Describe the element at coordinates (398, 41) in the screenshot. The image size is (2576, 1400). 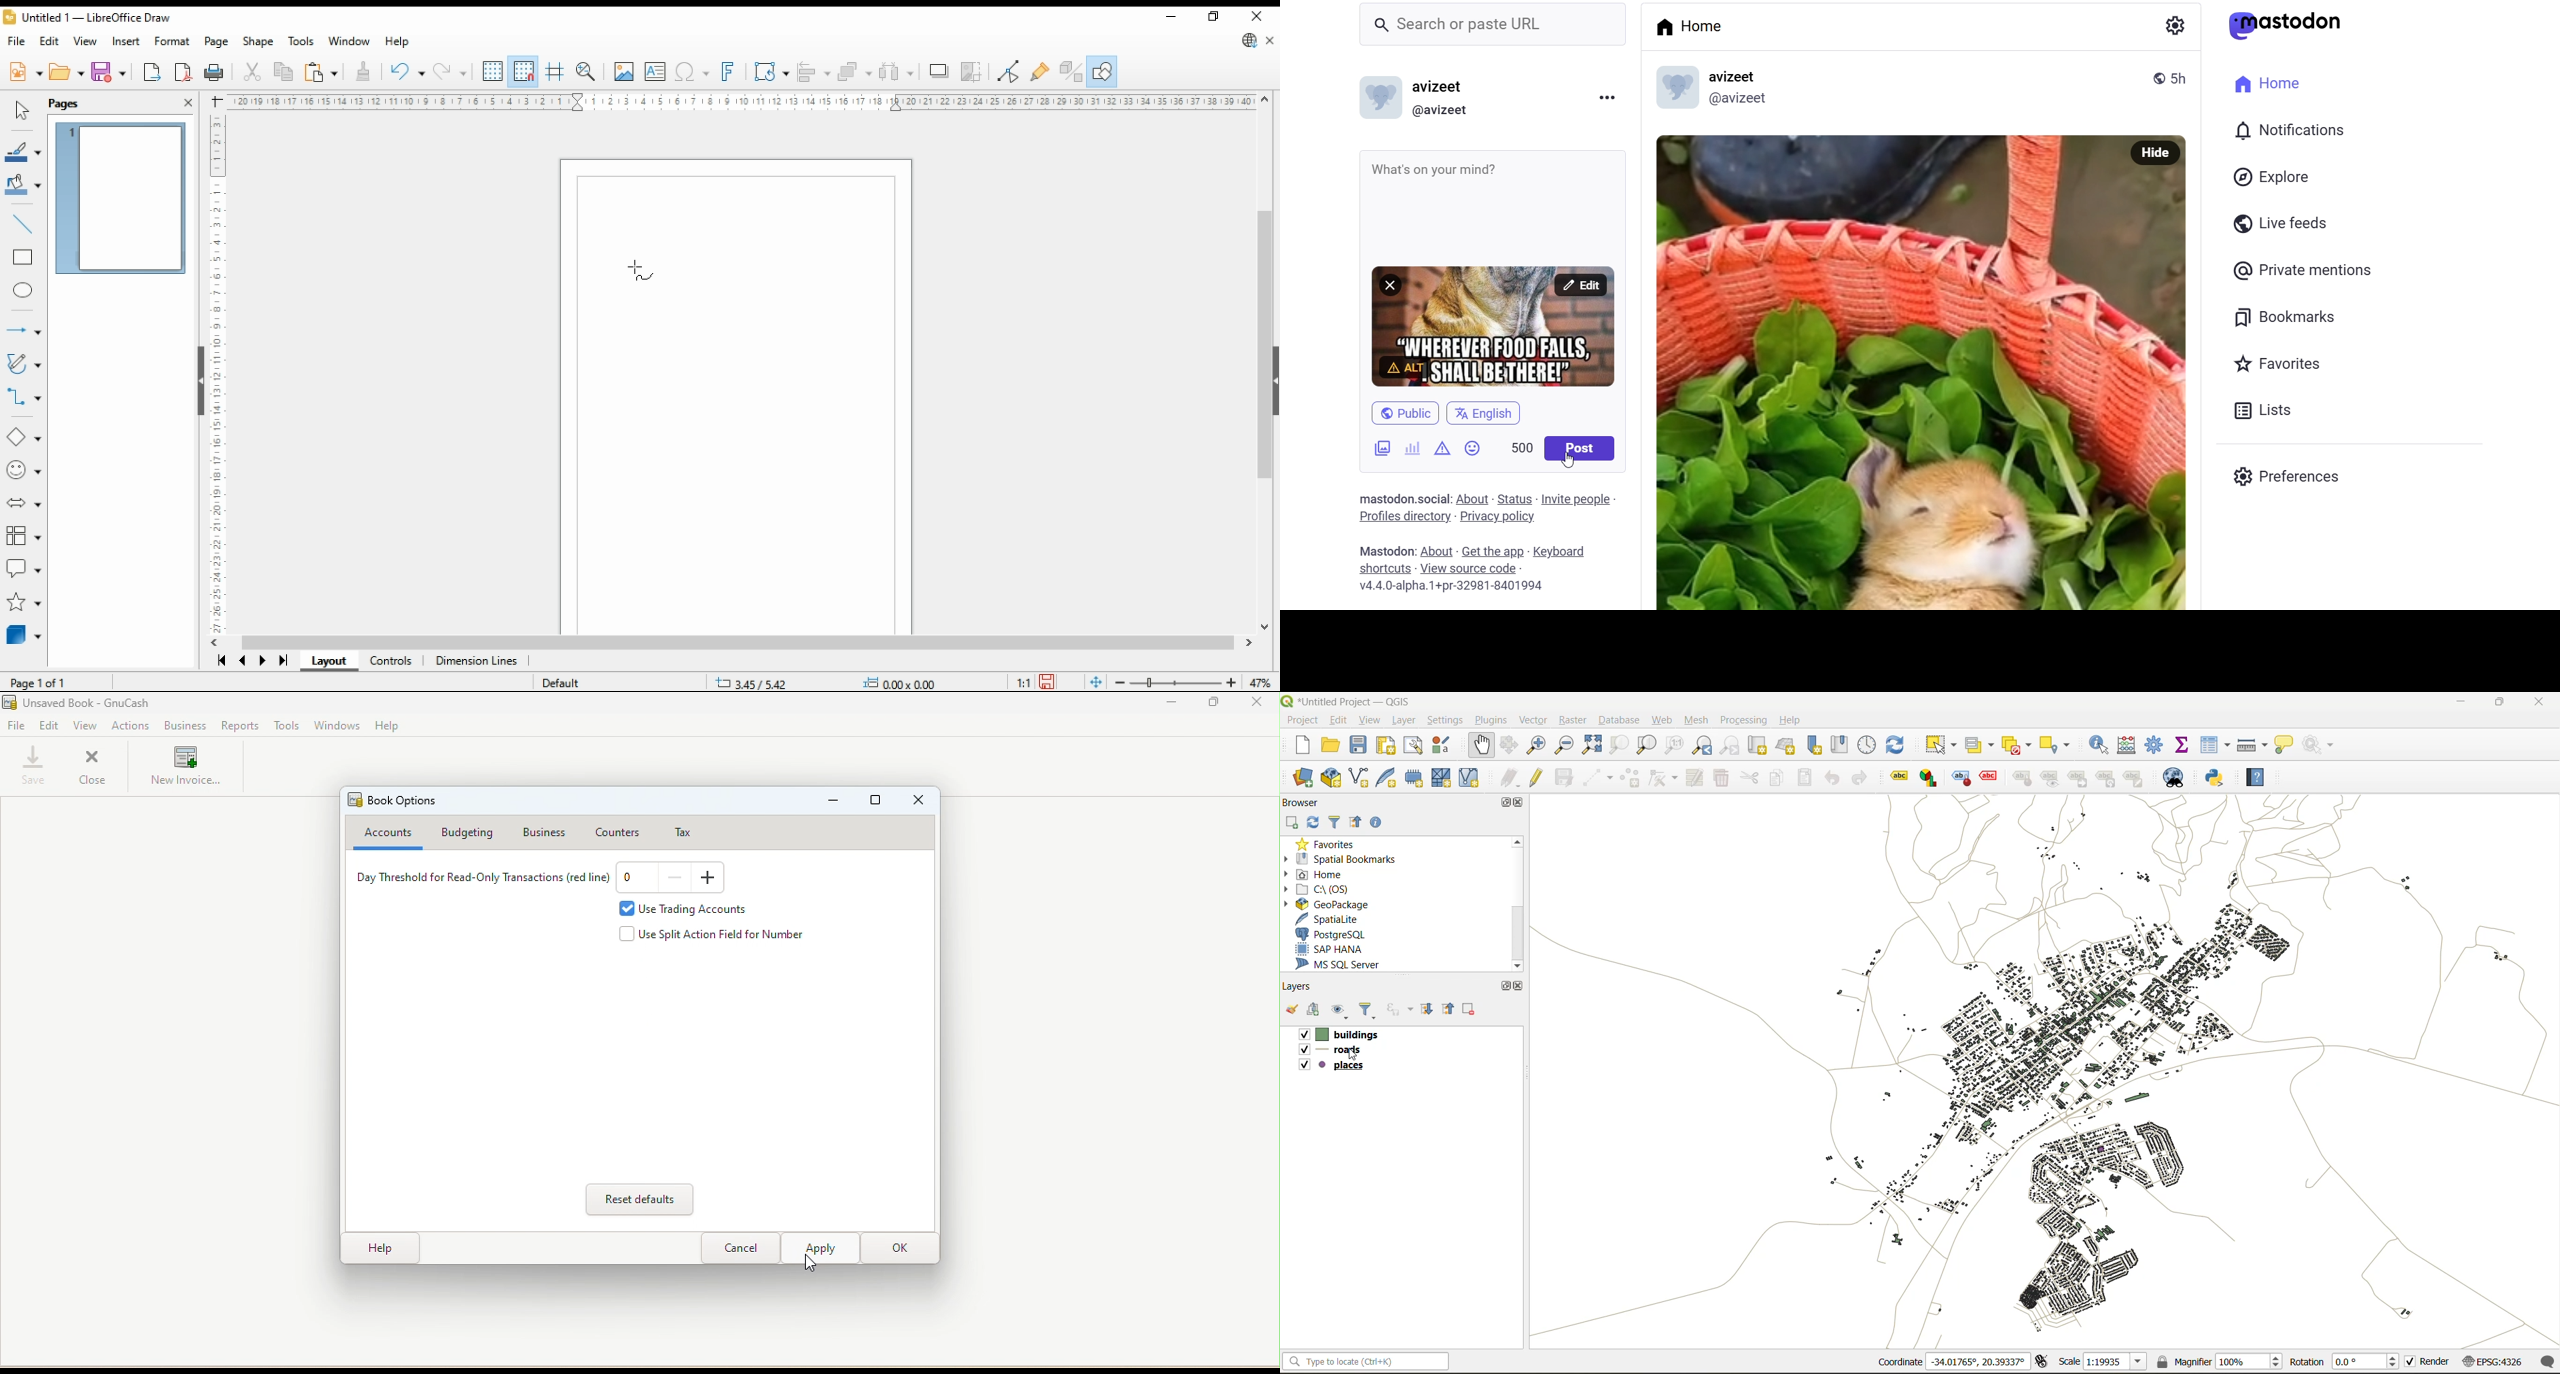
I see `help` at that location.